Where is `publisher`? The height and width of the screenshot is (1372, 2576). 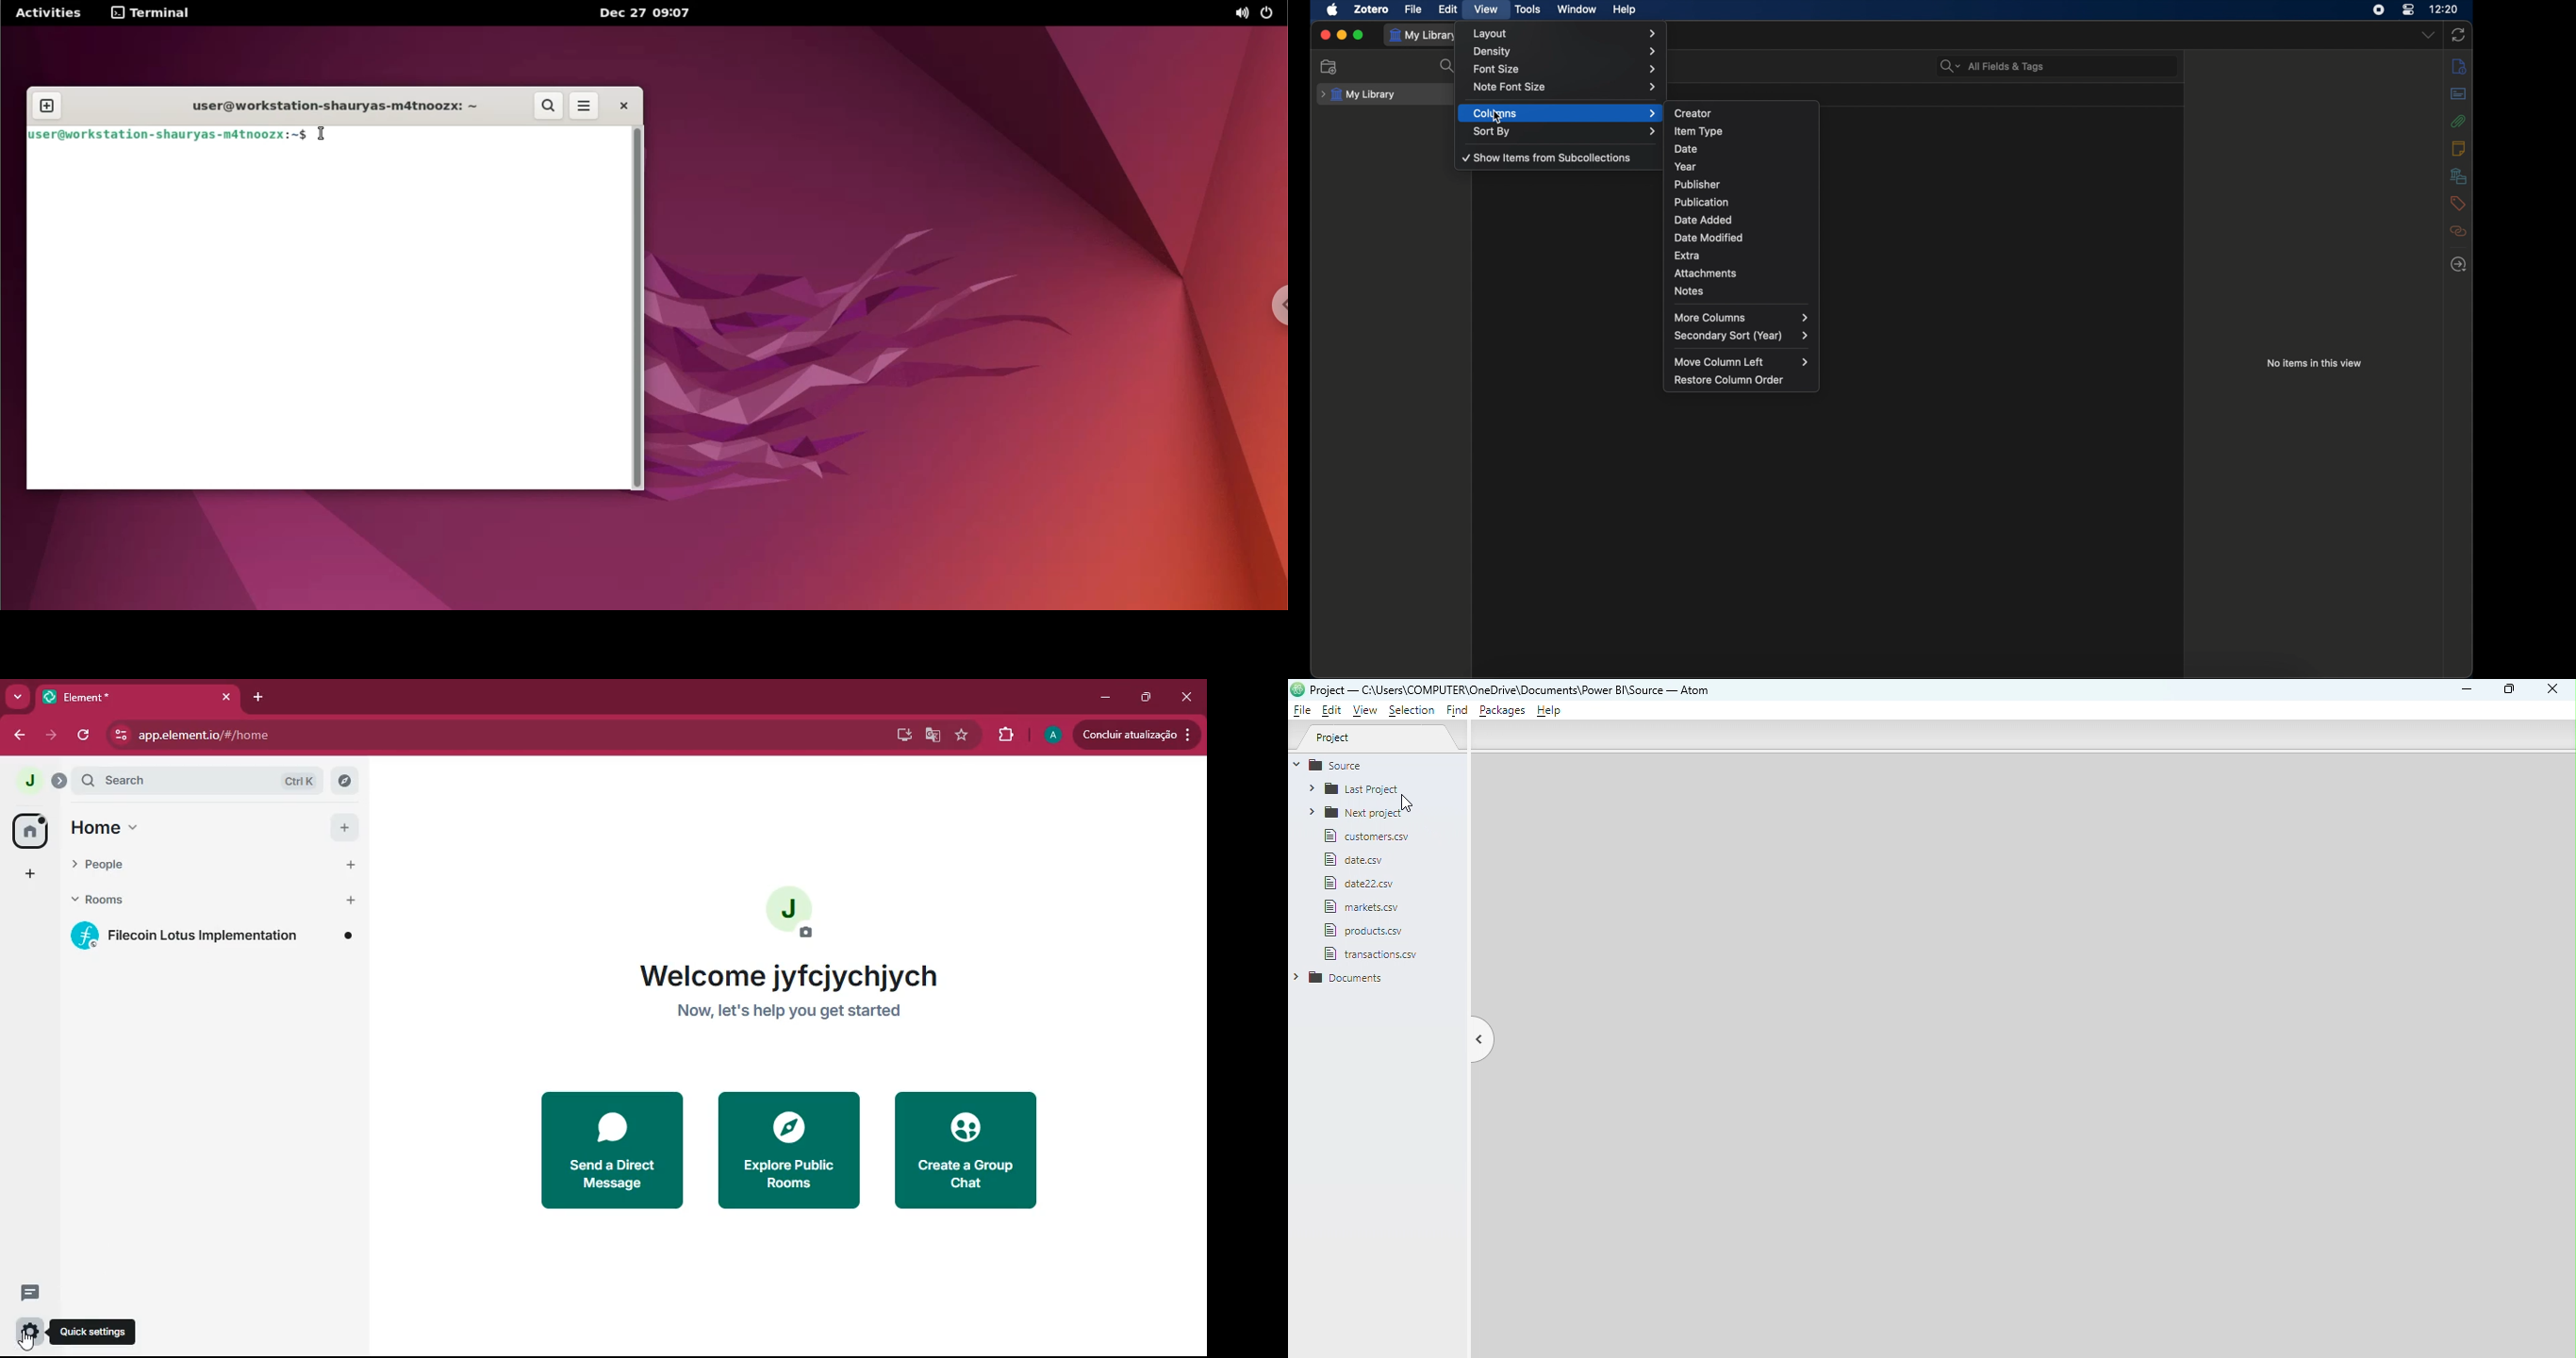
publisher is located at coordinates (1696, 184).